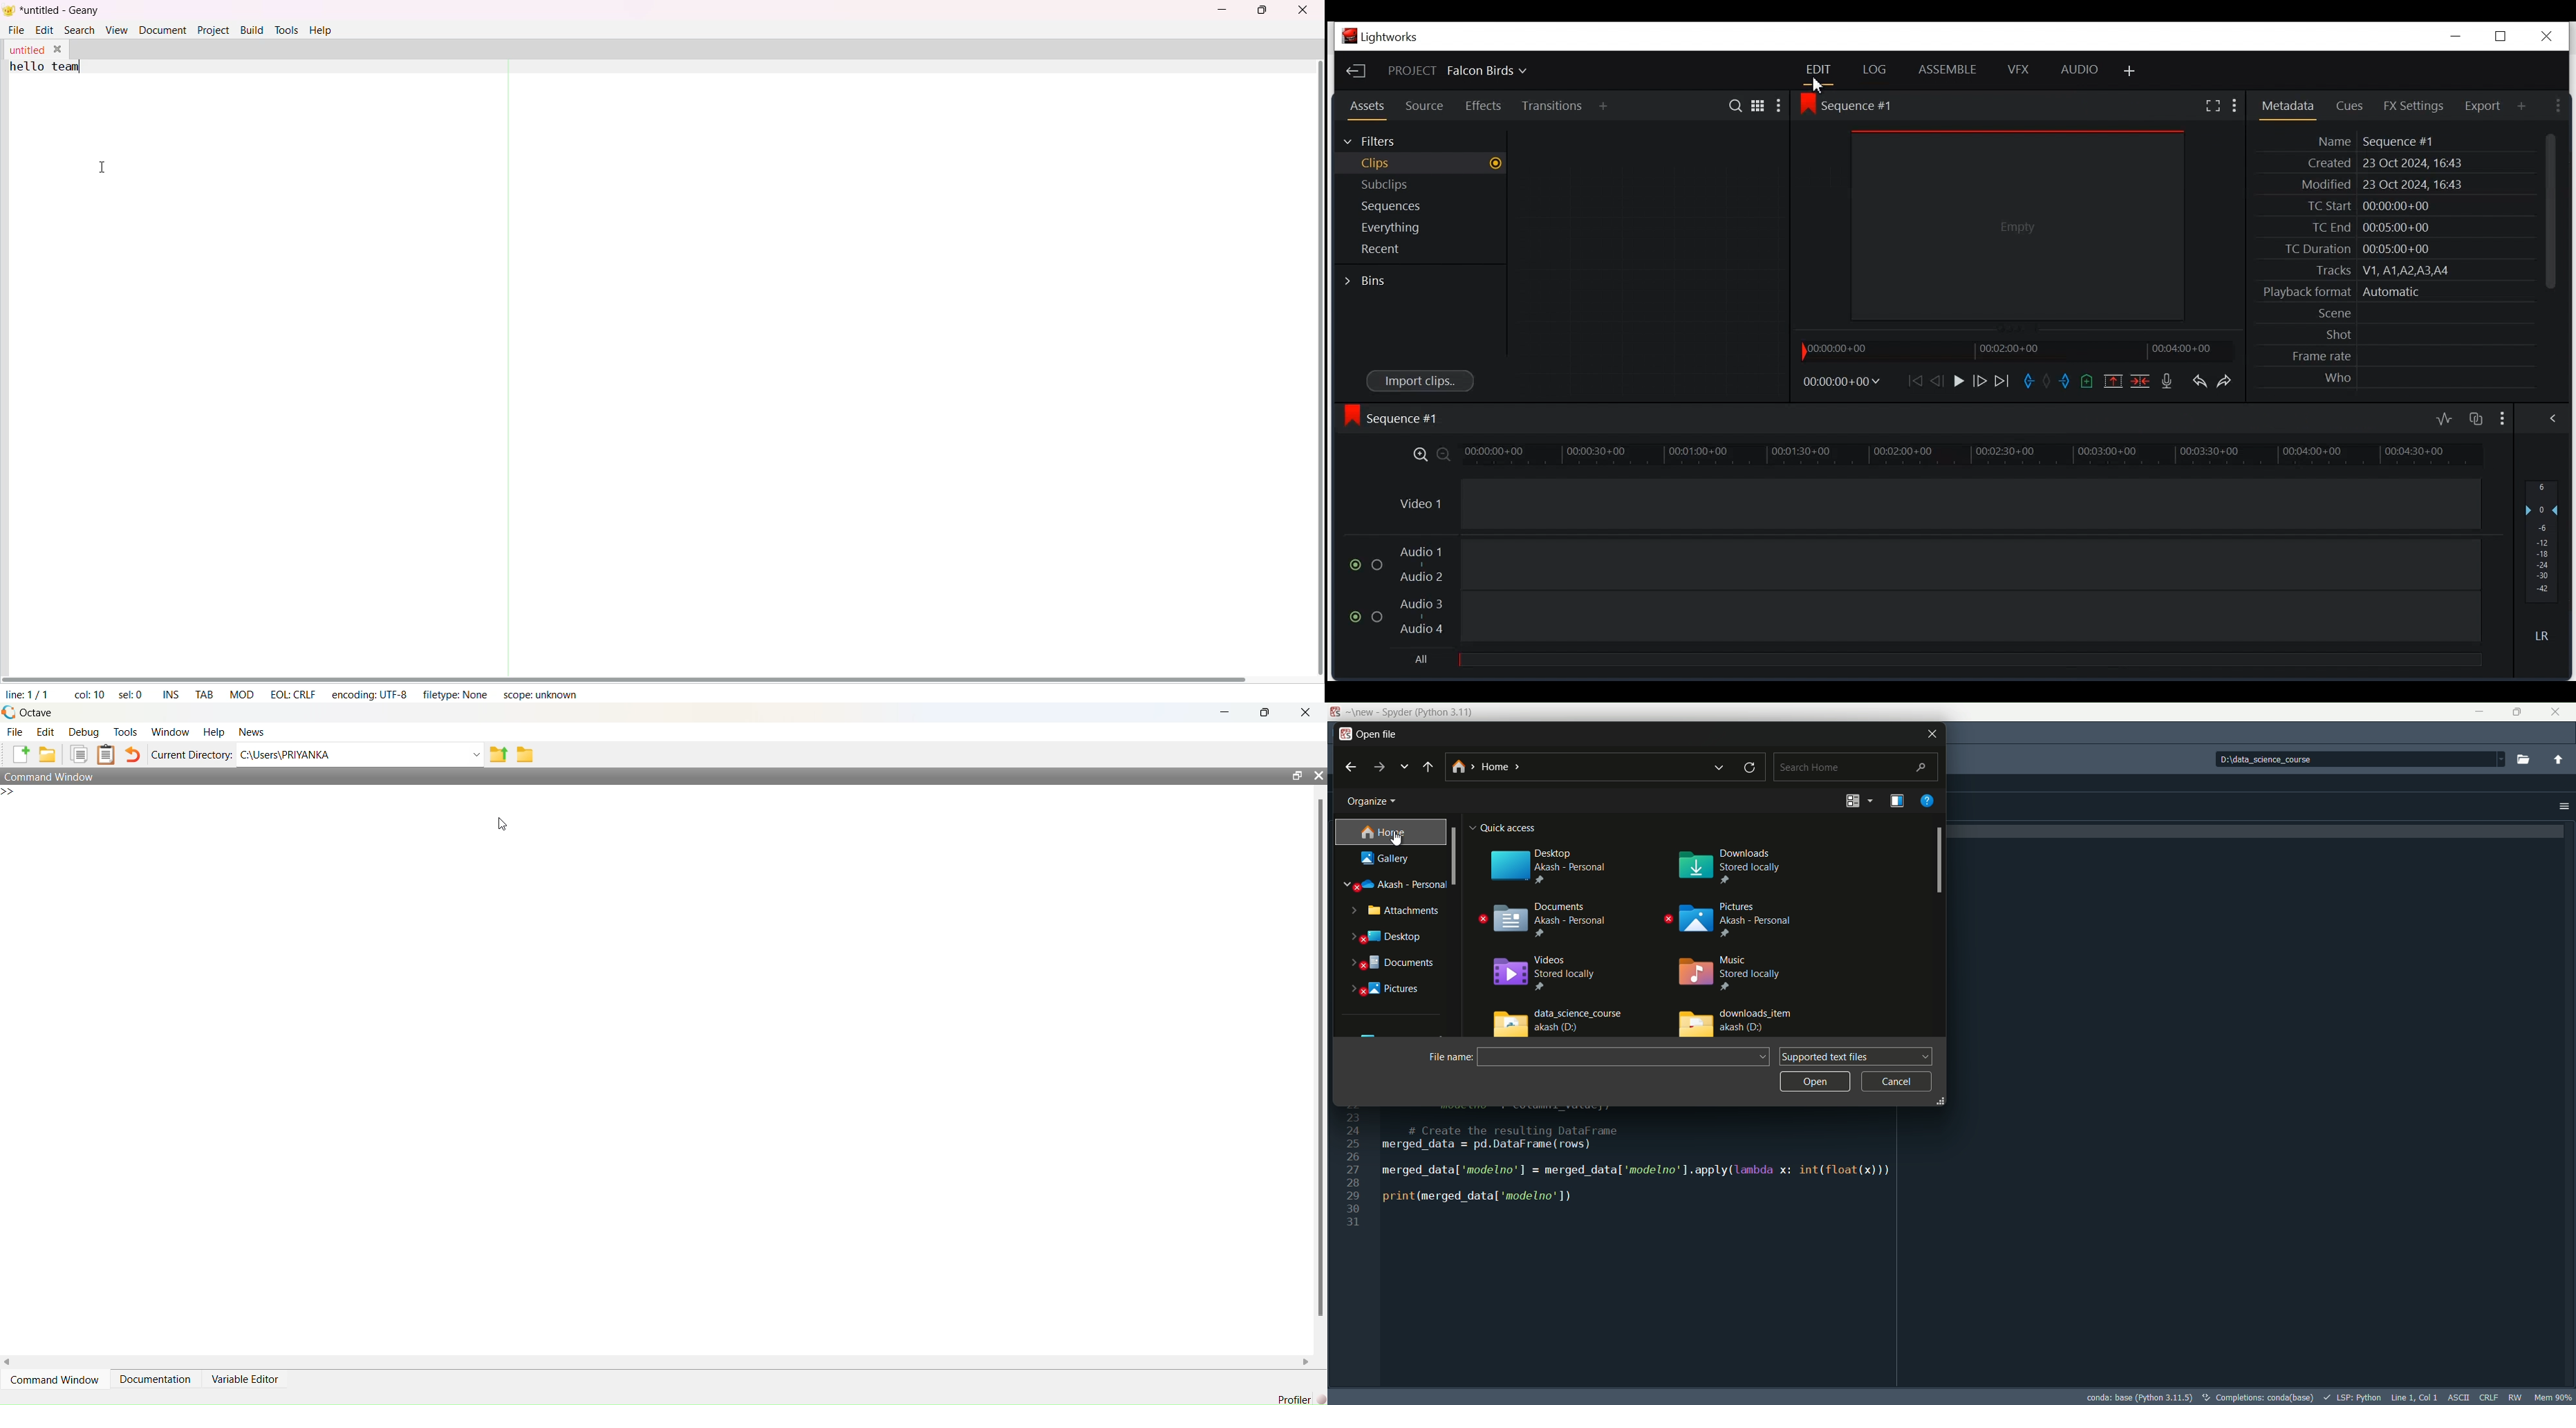 The image size is (2576, 1428). Describe the element at coordinates (2237, 105) in the screenshot. I see `Show settings menu` at that location.